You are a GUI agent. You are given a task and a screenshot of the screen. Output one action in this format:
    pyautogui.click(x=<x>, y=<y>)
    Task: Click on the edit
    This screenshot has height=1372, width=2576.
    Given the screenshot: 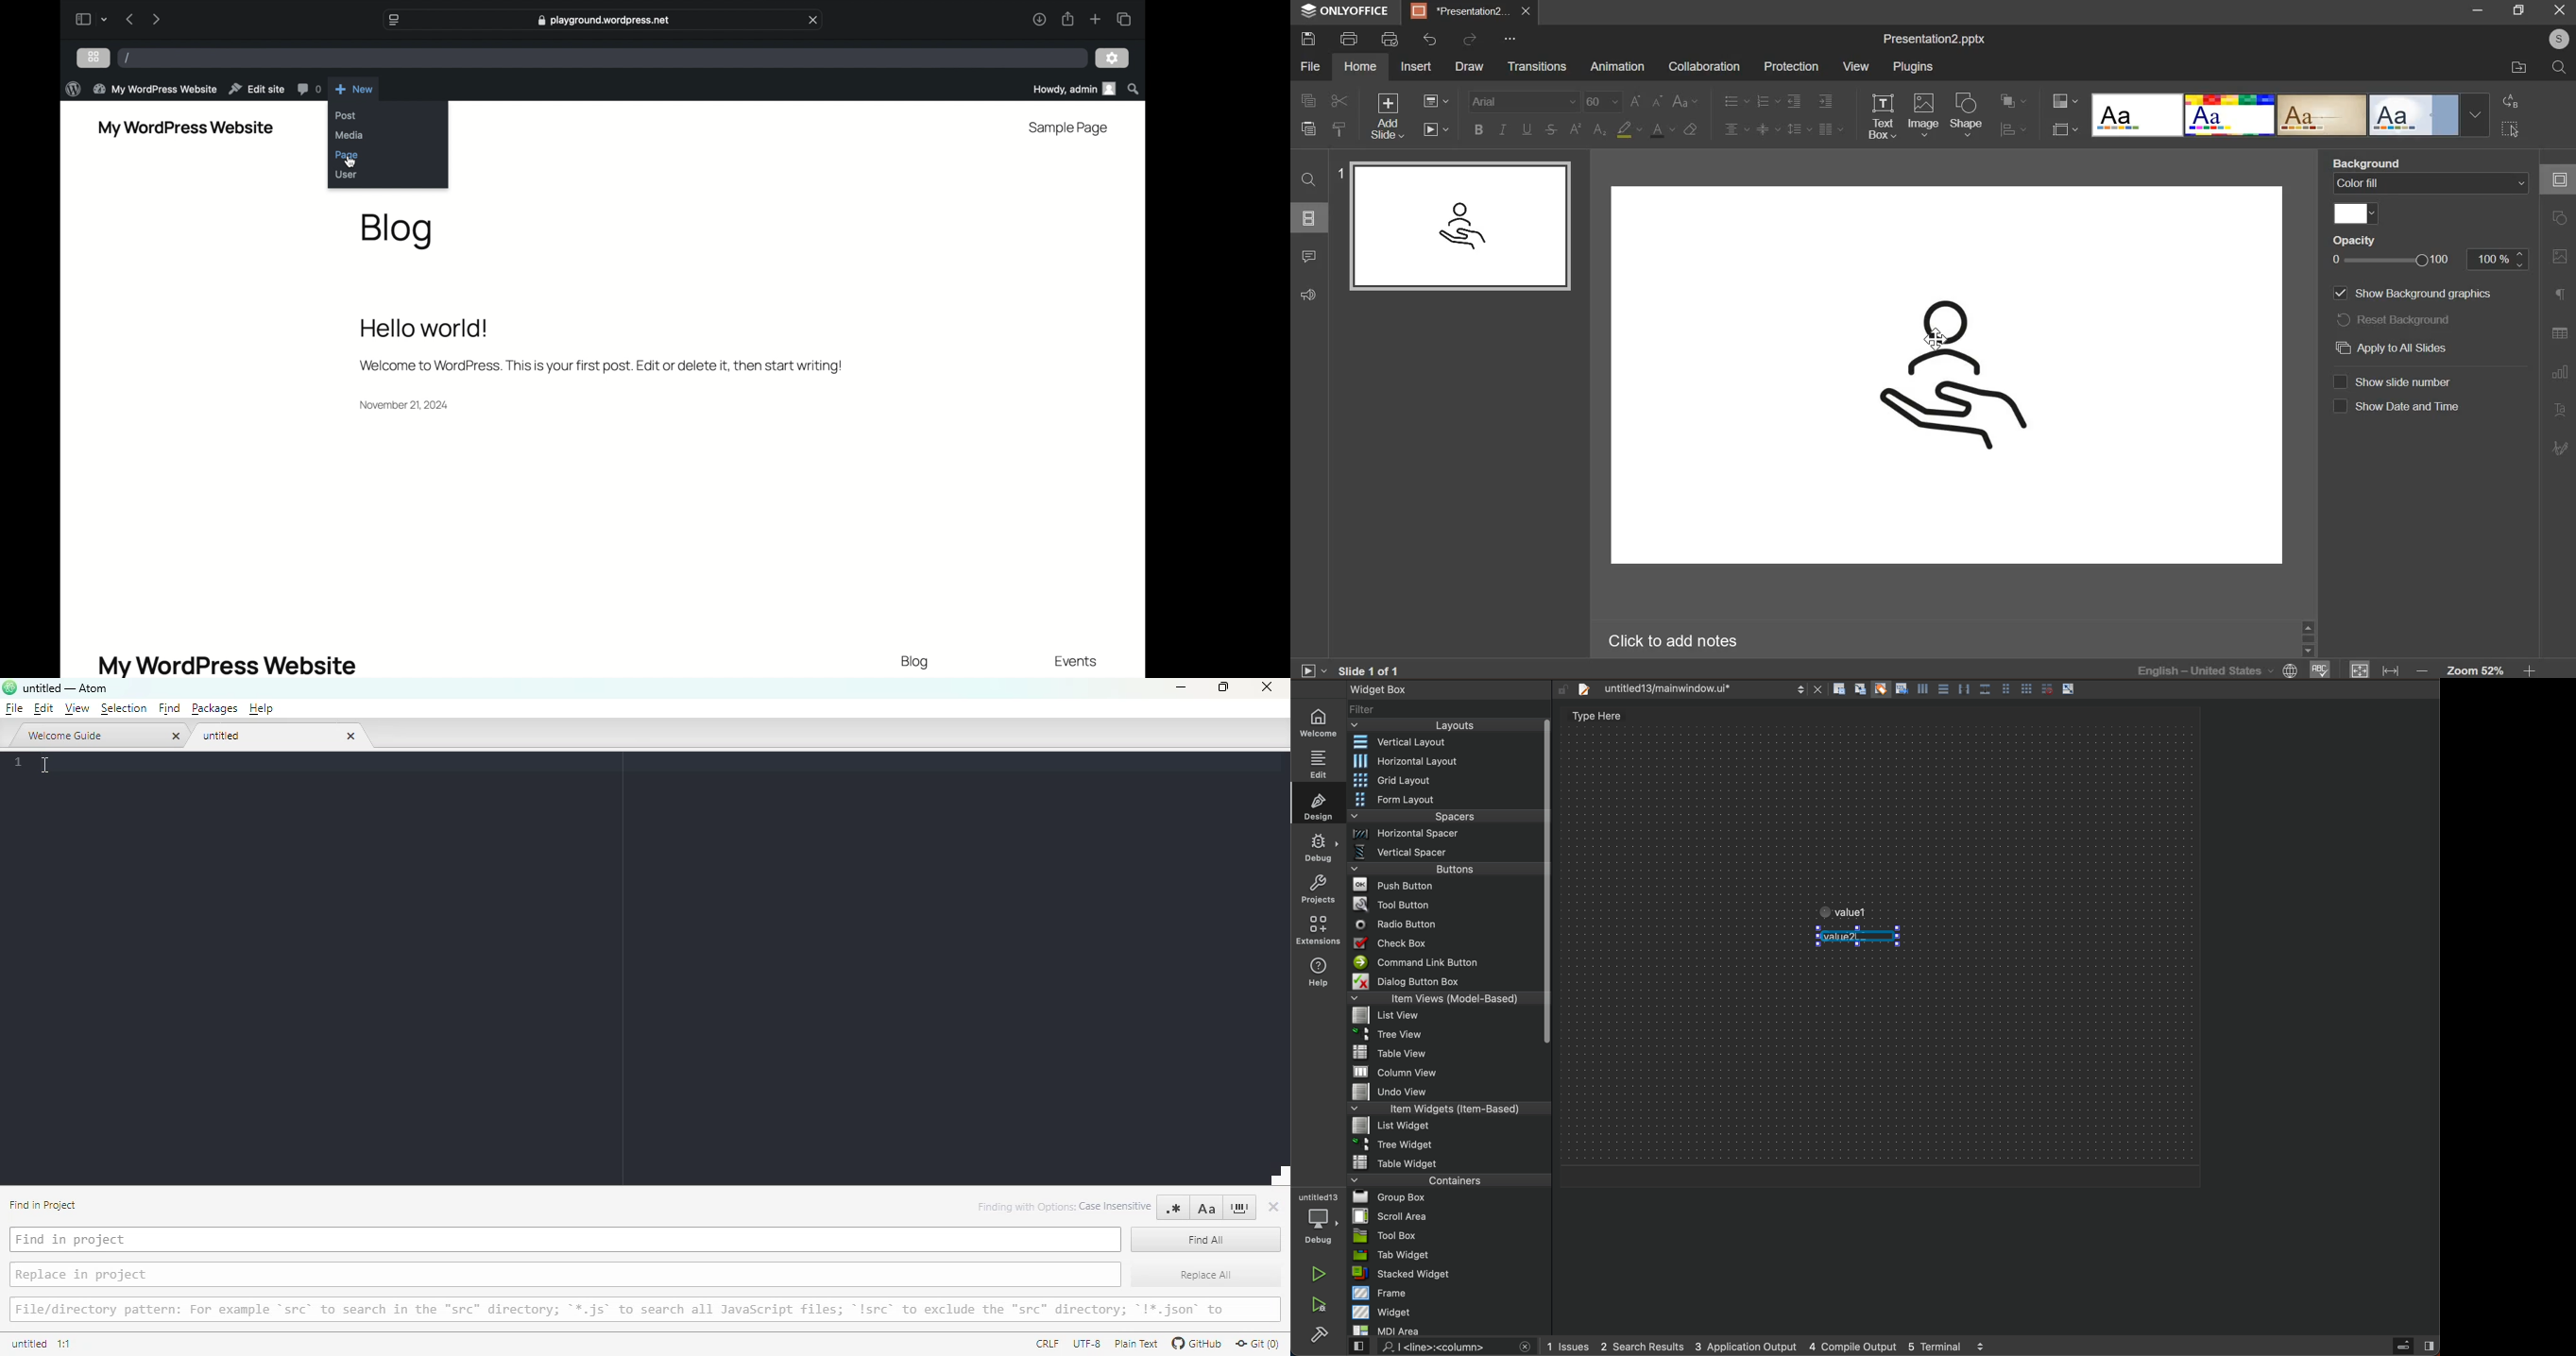 What is the action you would take?
    pyautogui.click(x=43, y=708)
    